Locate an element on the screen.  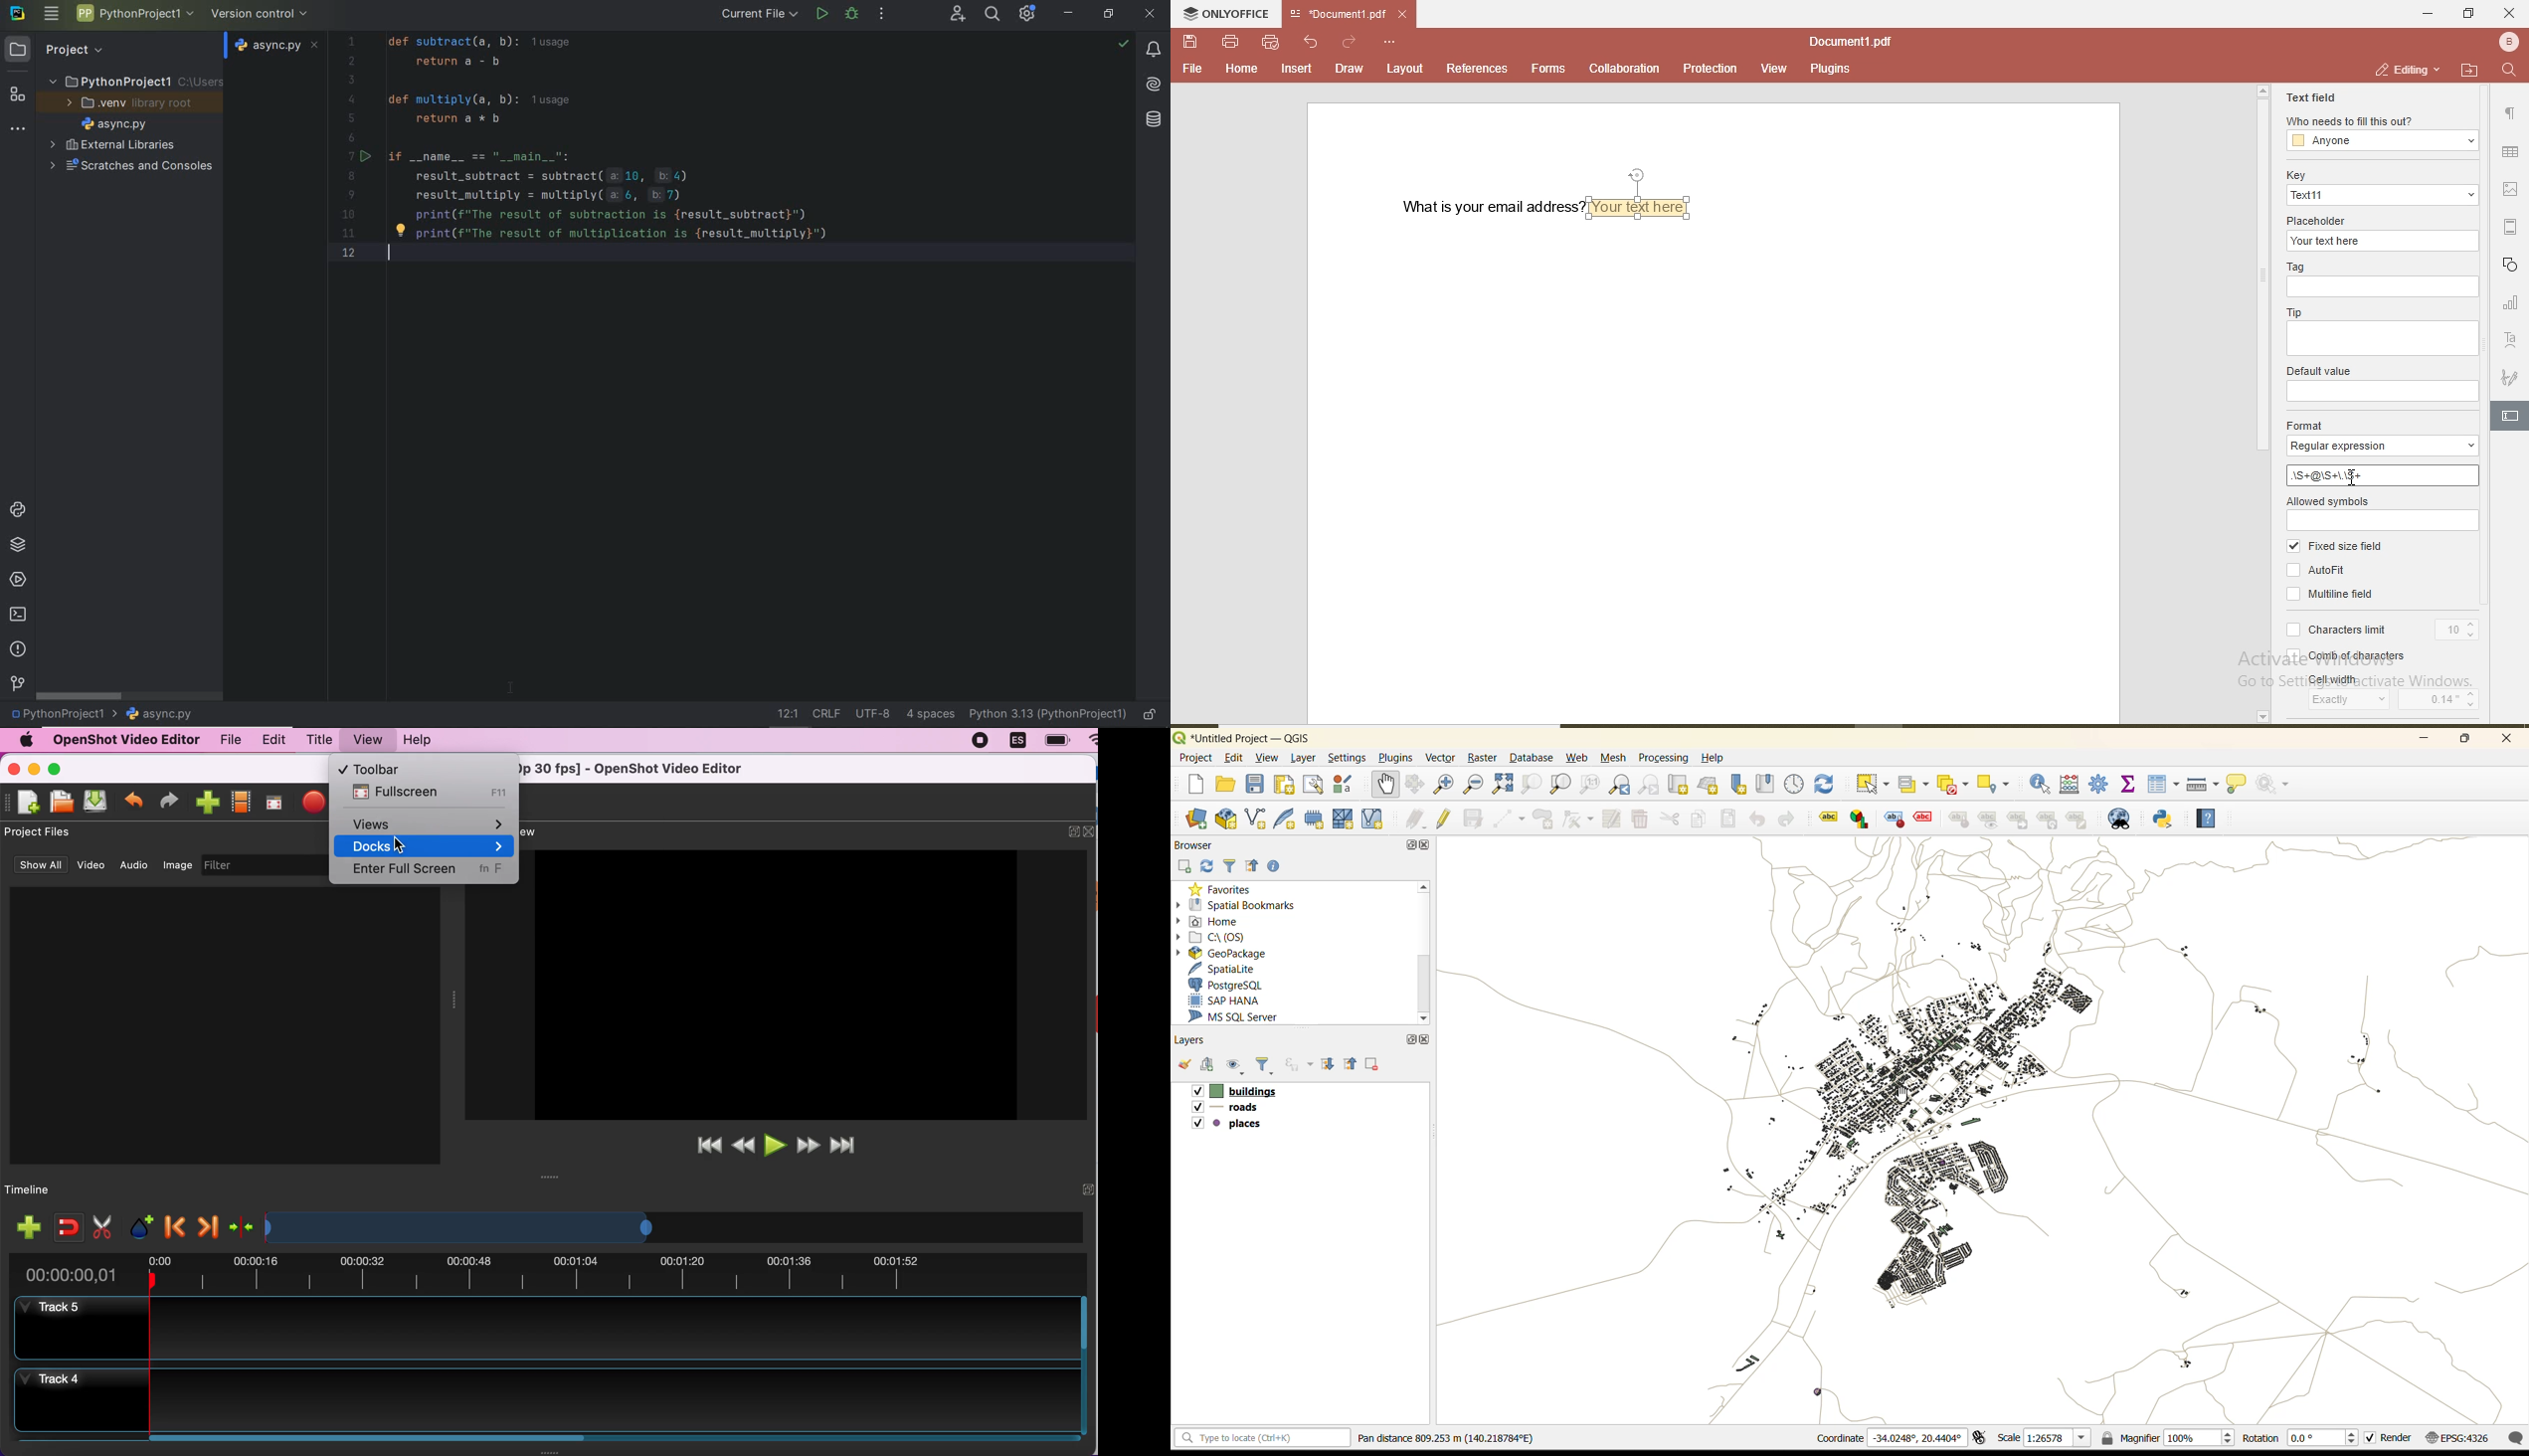
external libraries is located at coordinates (114, 144).